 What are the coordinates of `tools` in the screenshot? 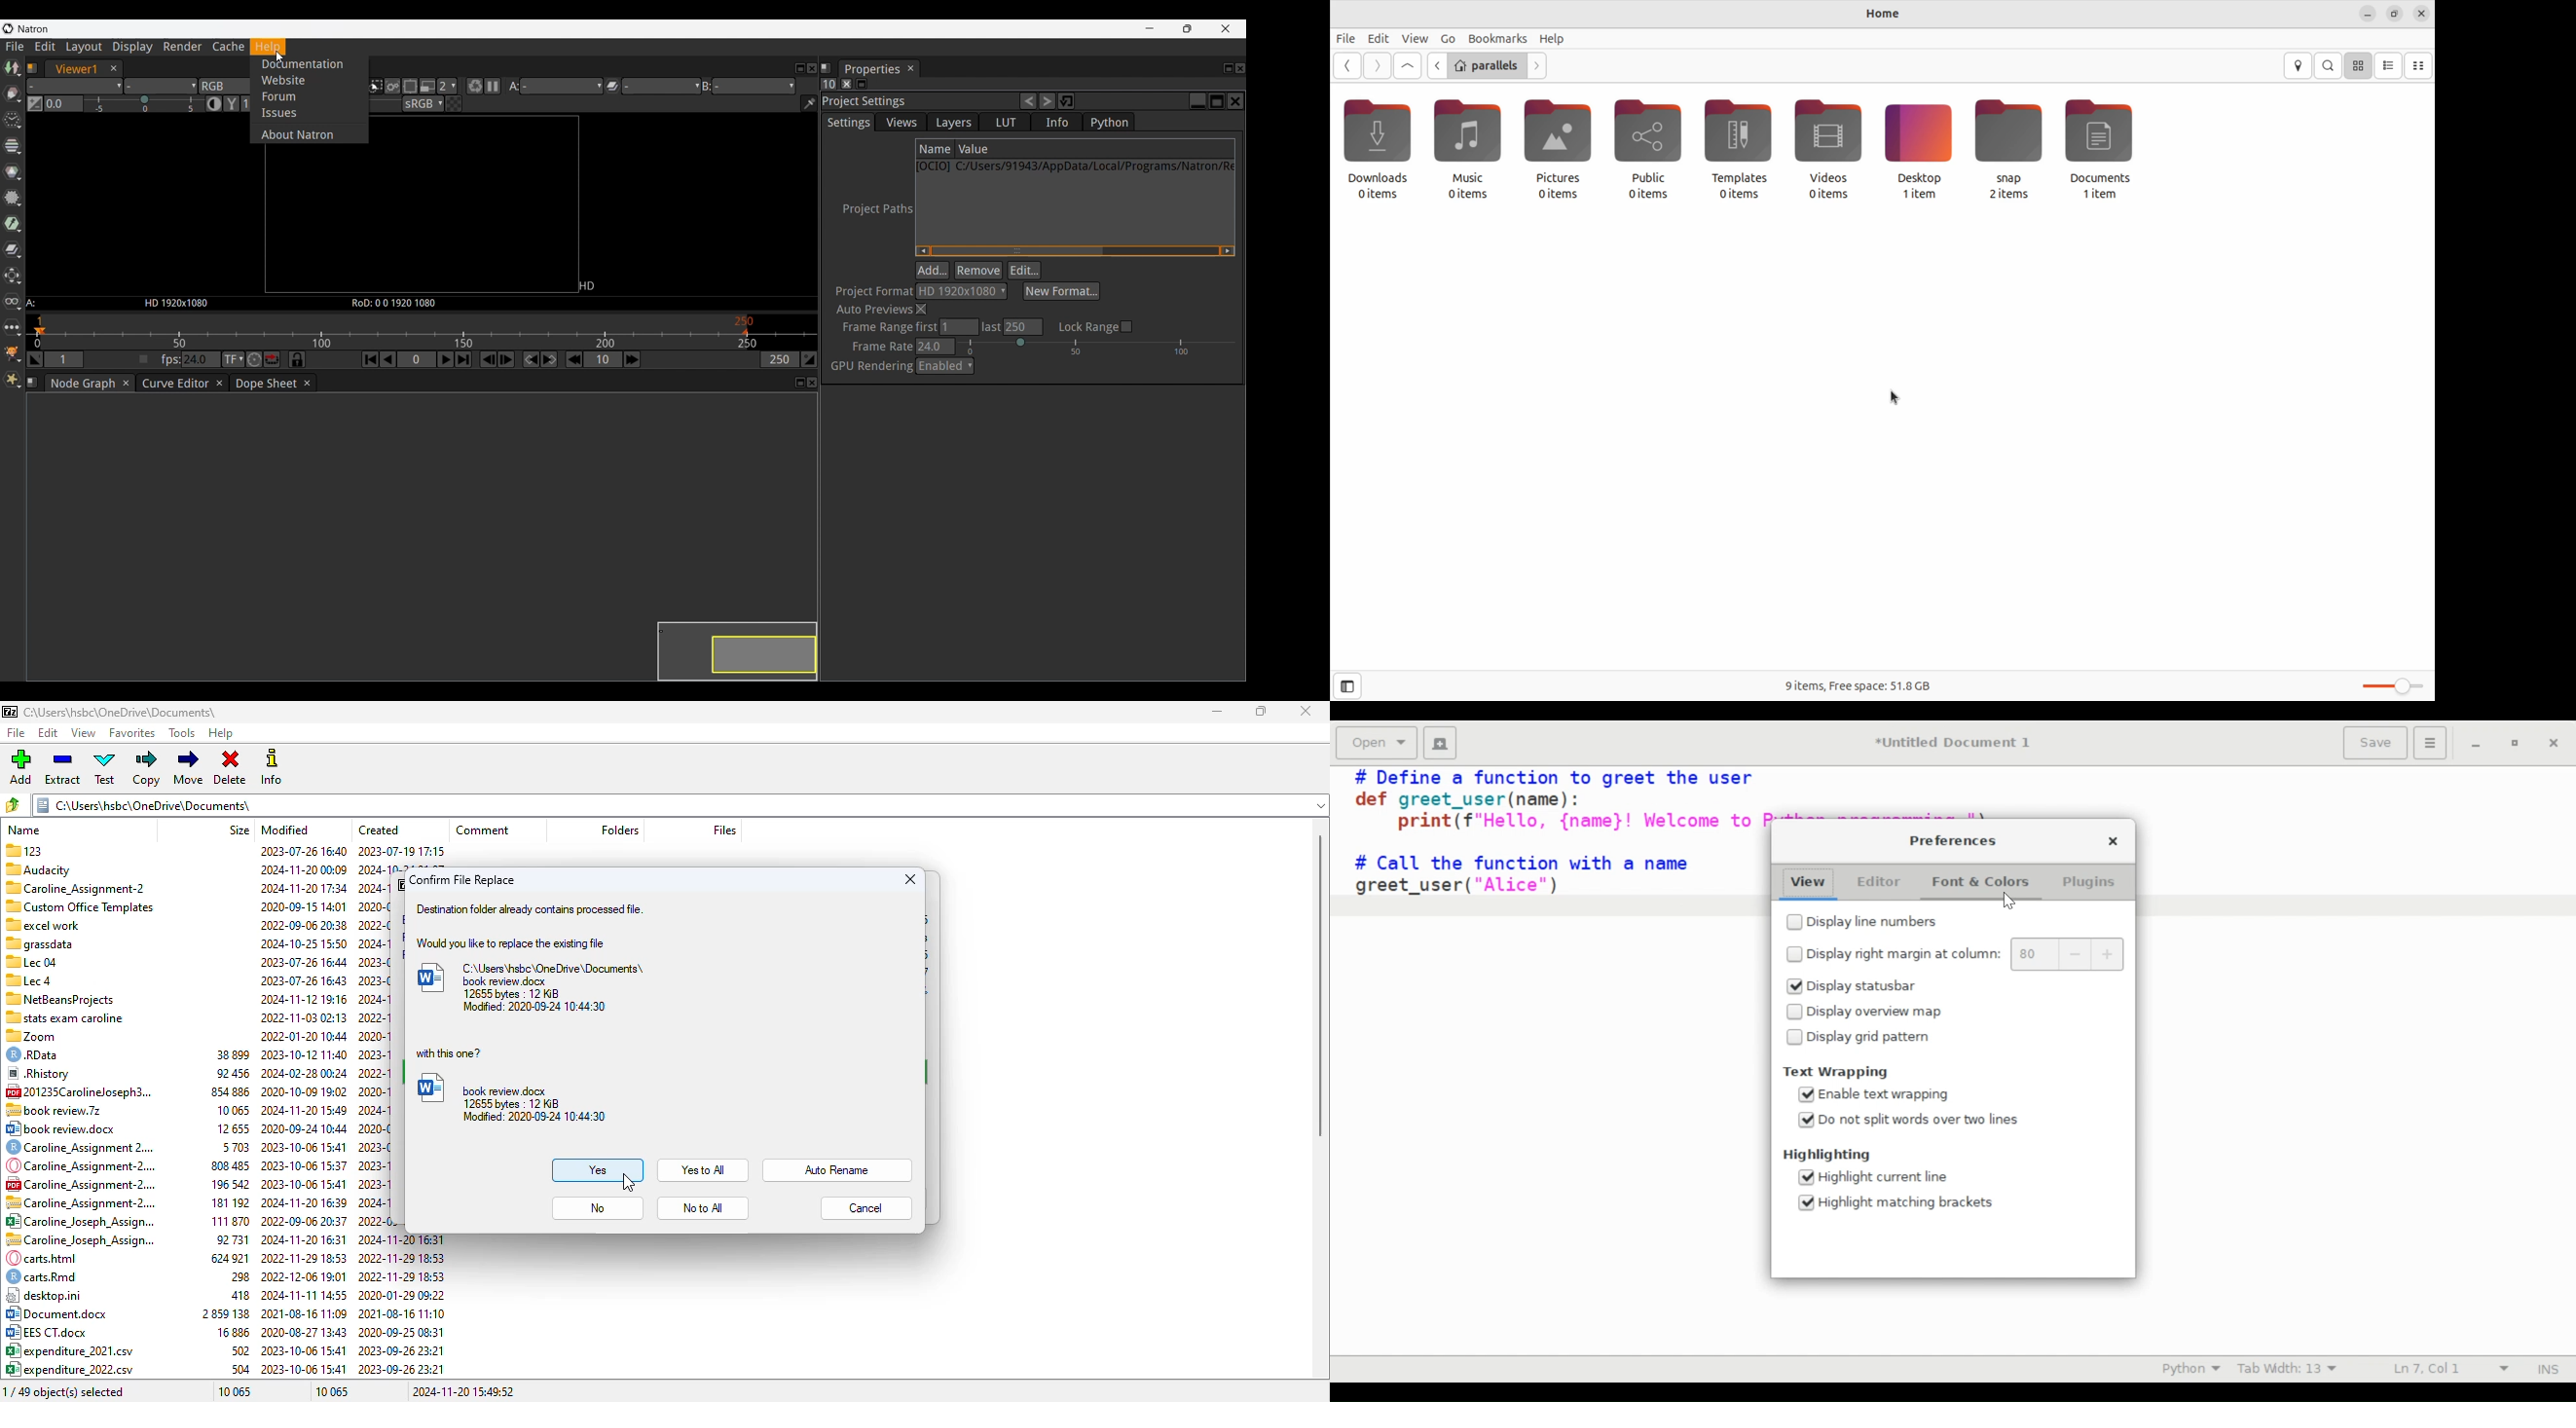 It's located at (182, 733).